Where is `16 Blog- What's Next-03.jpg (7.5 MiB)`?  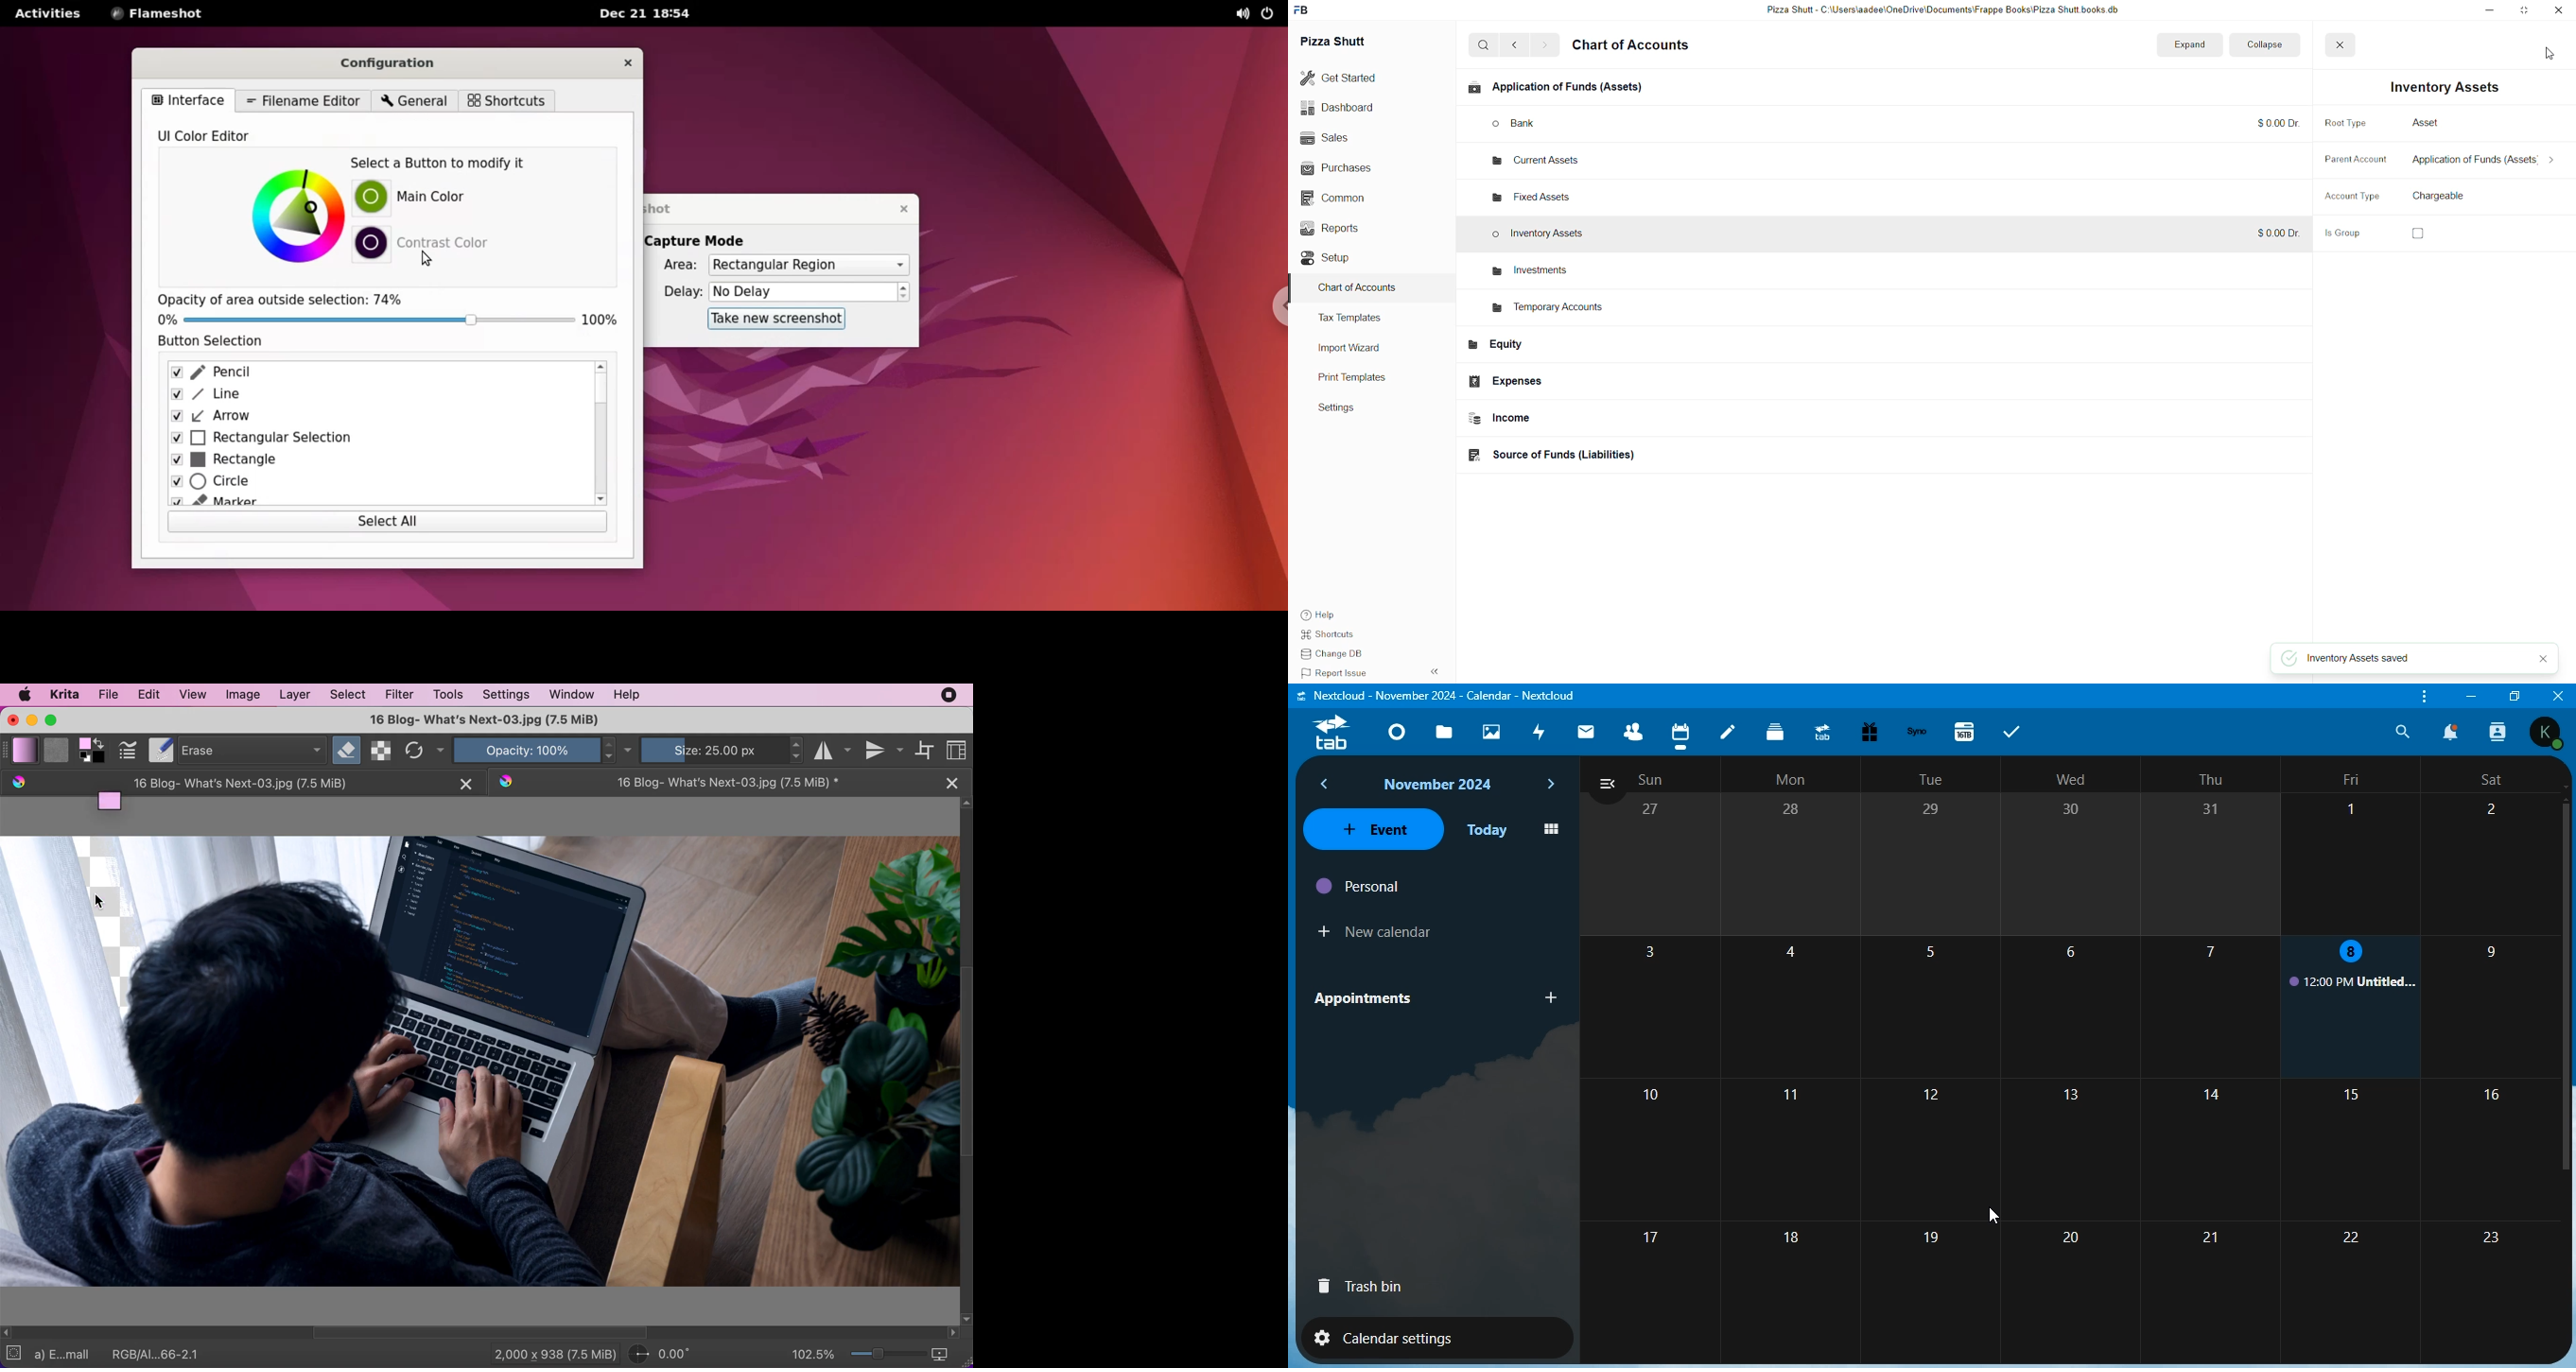
16 Blog- What's Next-03.jpg (7.5 MiB) is located at coordinates (223, 783).